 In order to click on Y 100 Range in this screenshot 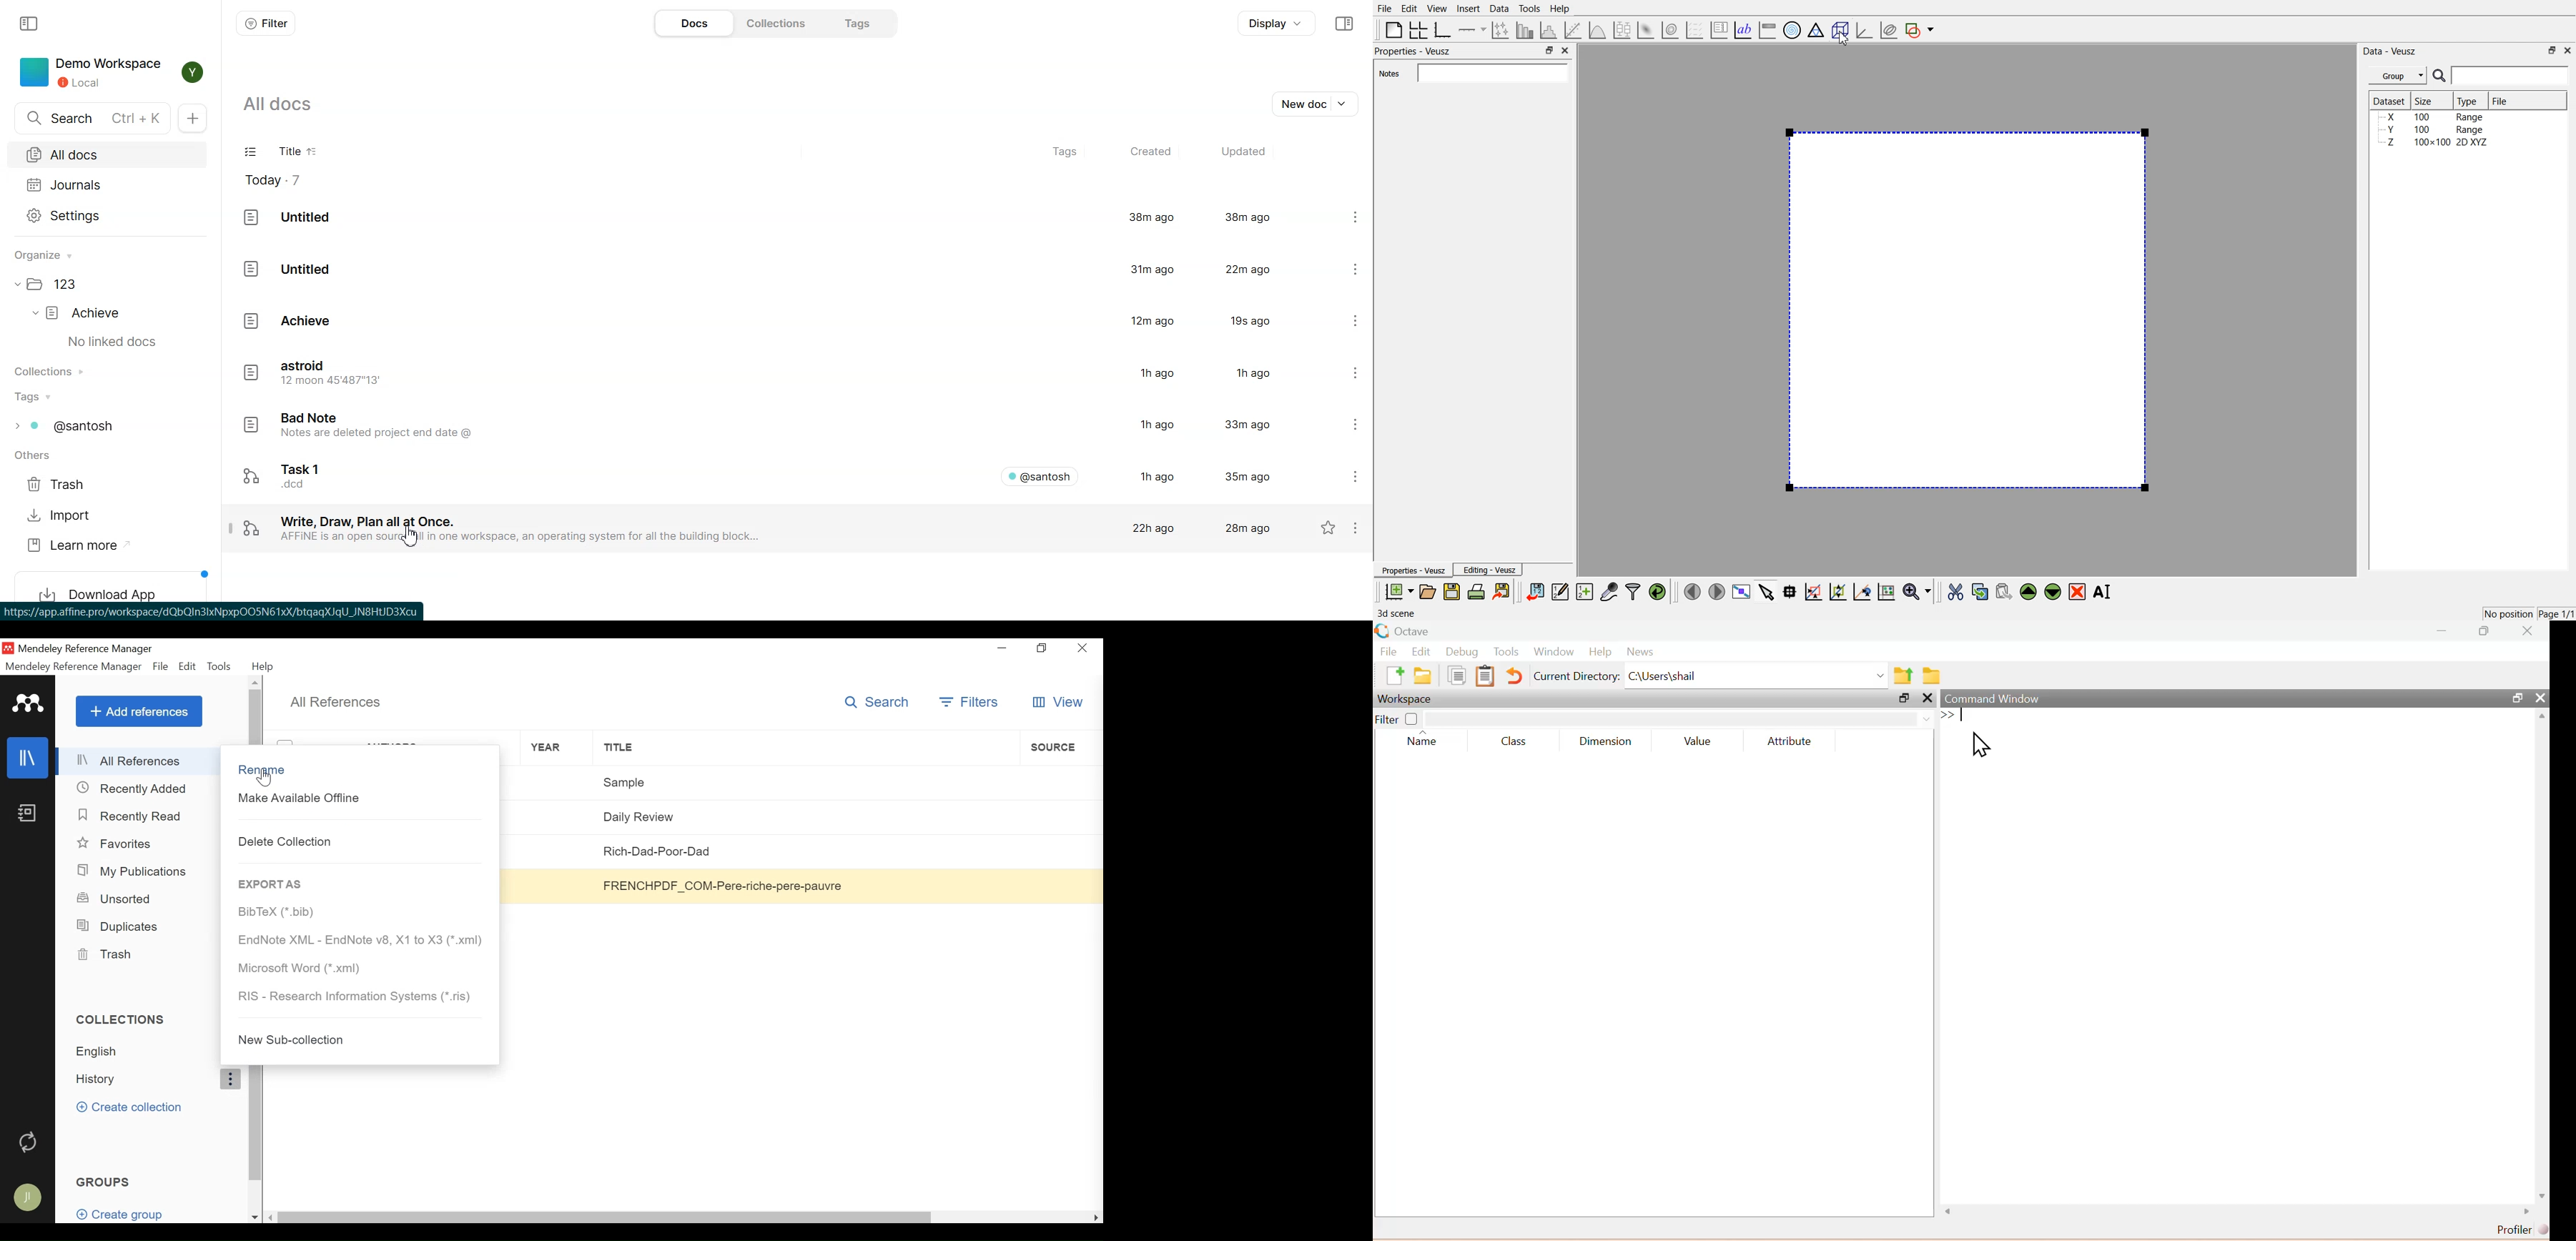, I will do `click(2434, 130)`.